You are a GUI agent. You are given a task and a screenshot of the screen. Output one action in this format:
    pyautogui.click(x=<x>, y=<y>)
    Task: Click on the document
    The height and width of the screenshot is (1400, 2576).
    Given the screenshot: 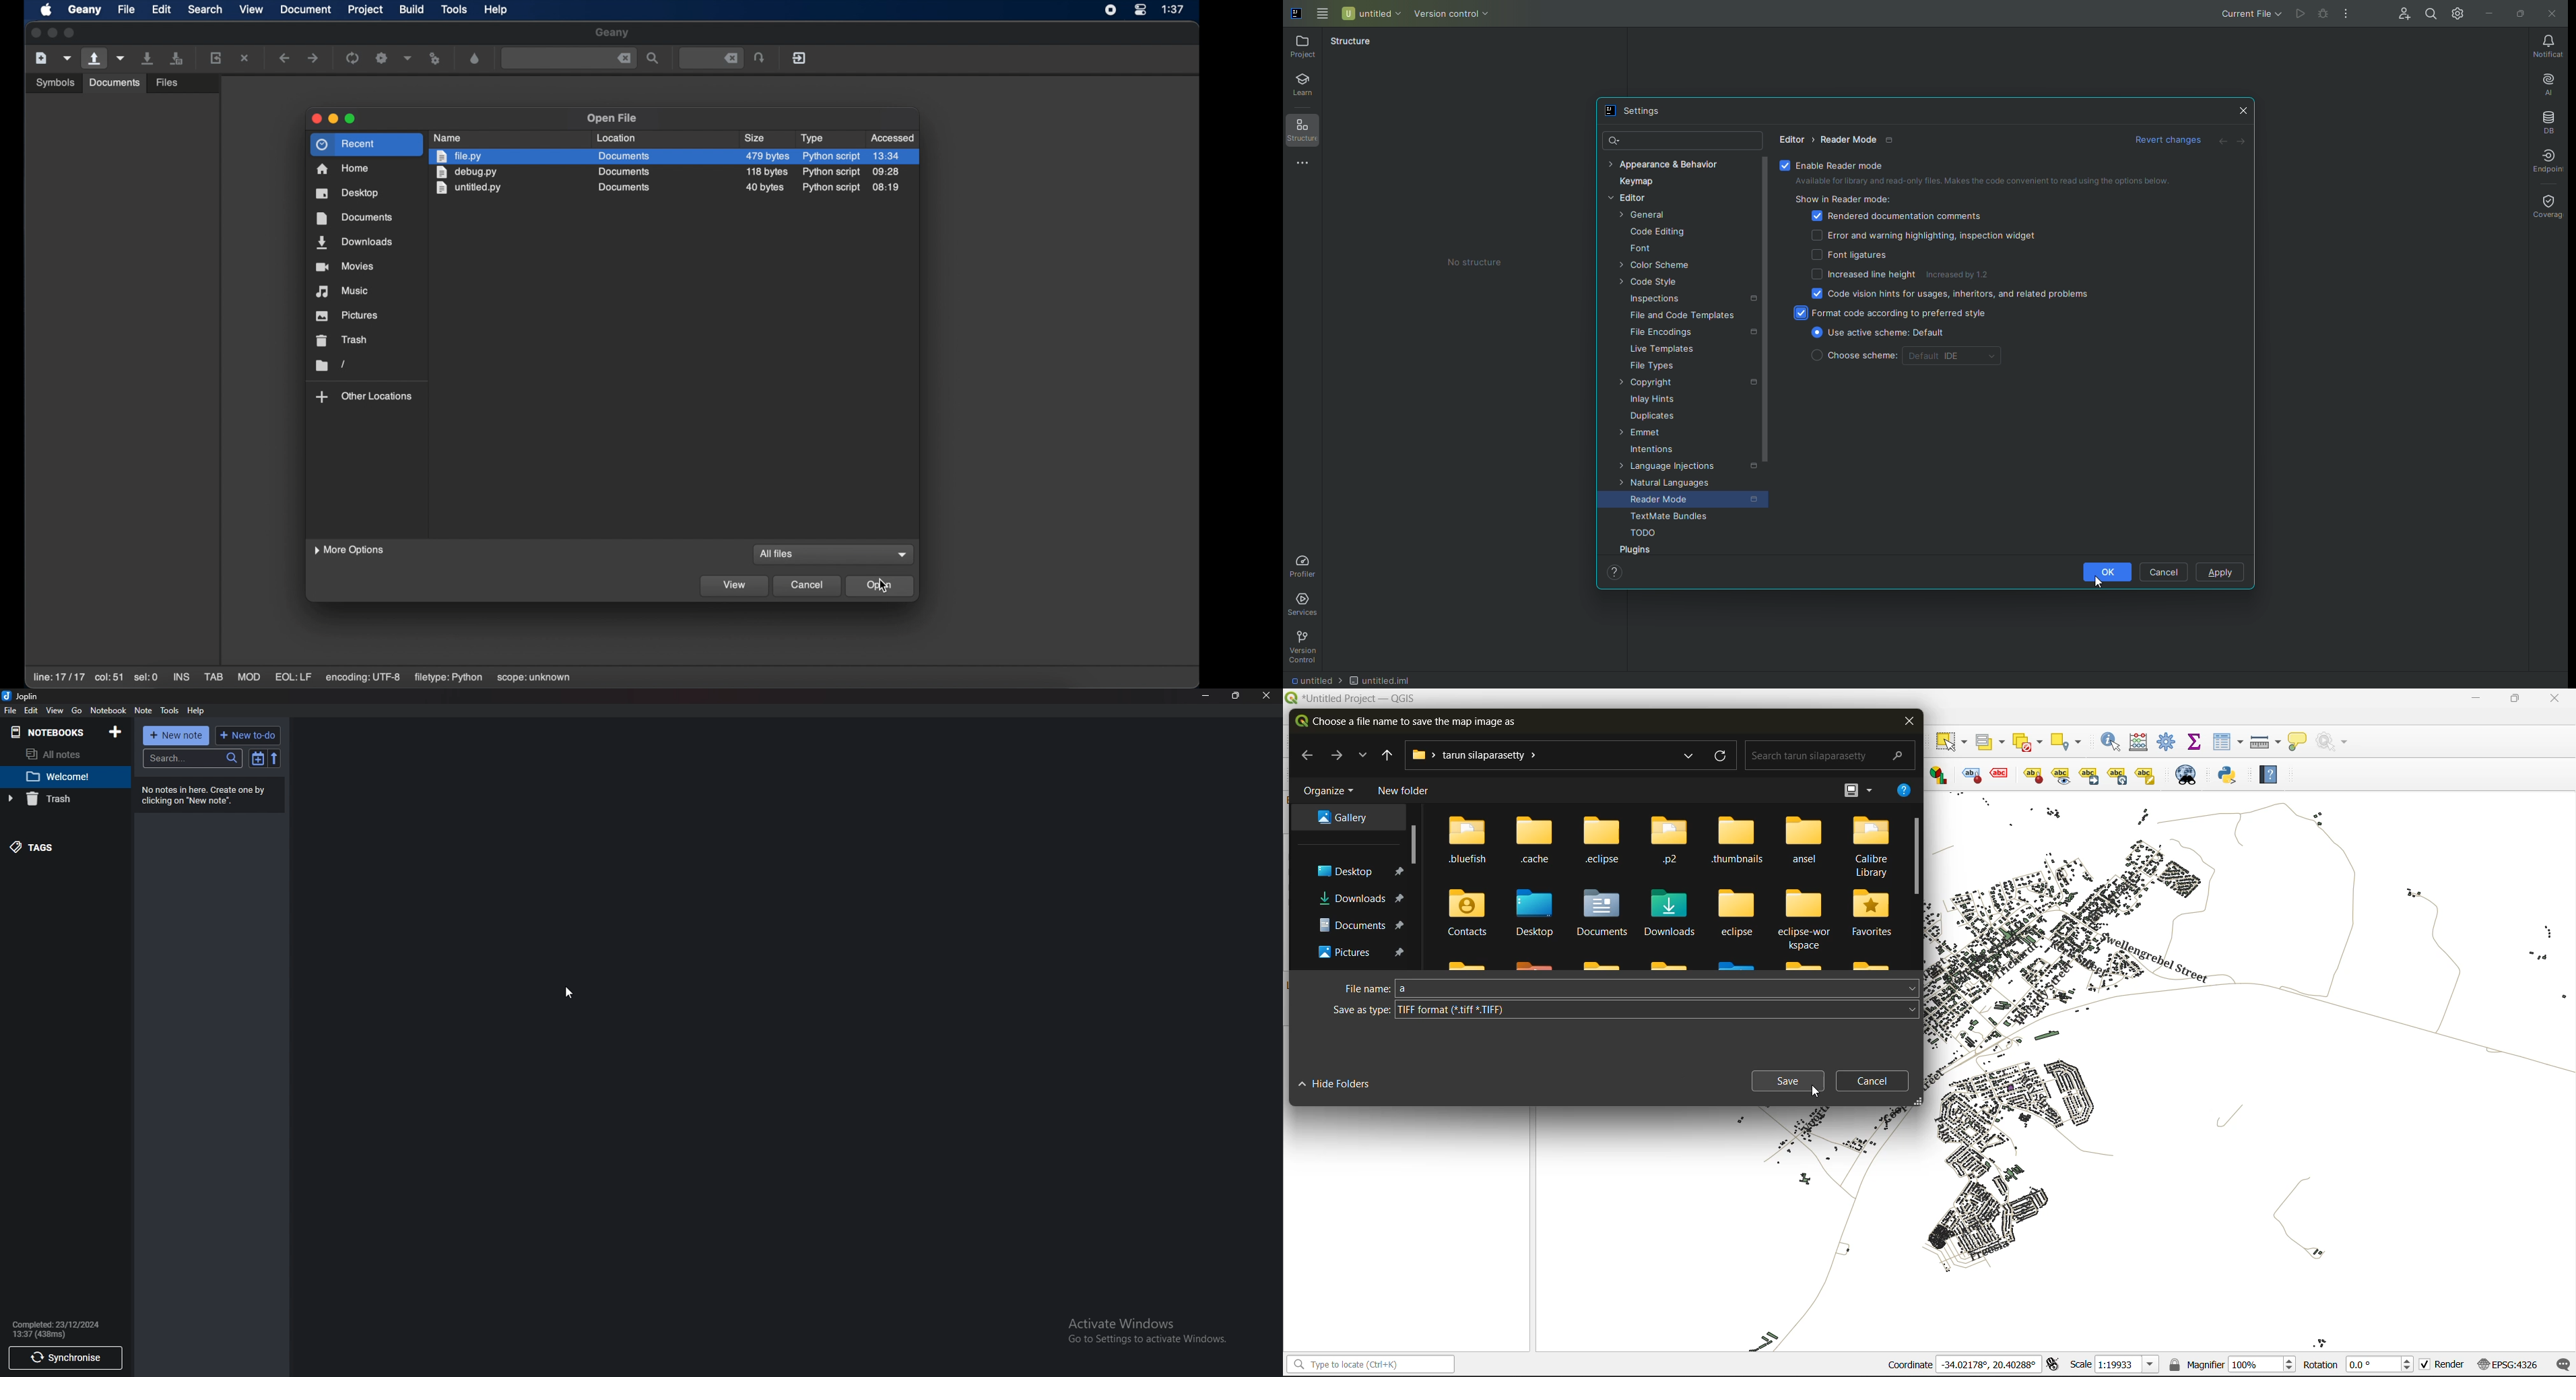 What is the action you would take?
    pyautogui.click(x=307, y=10)
    